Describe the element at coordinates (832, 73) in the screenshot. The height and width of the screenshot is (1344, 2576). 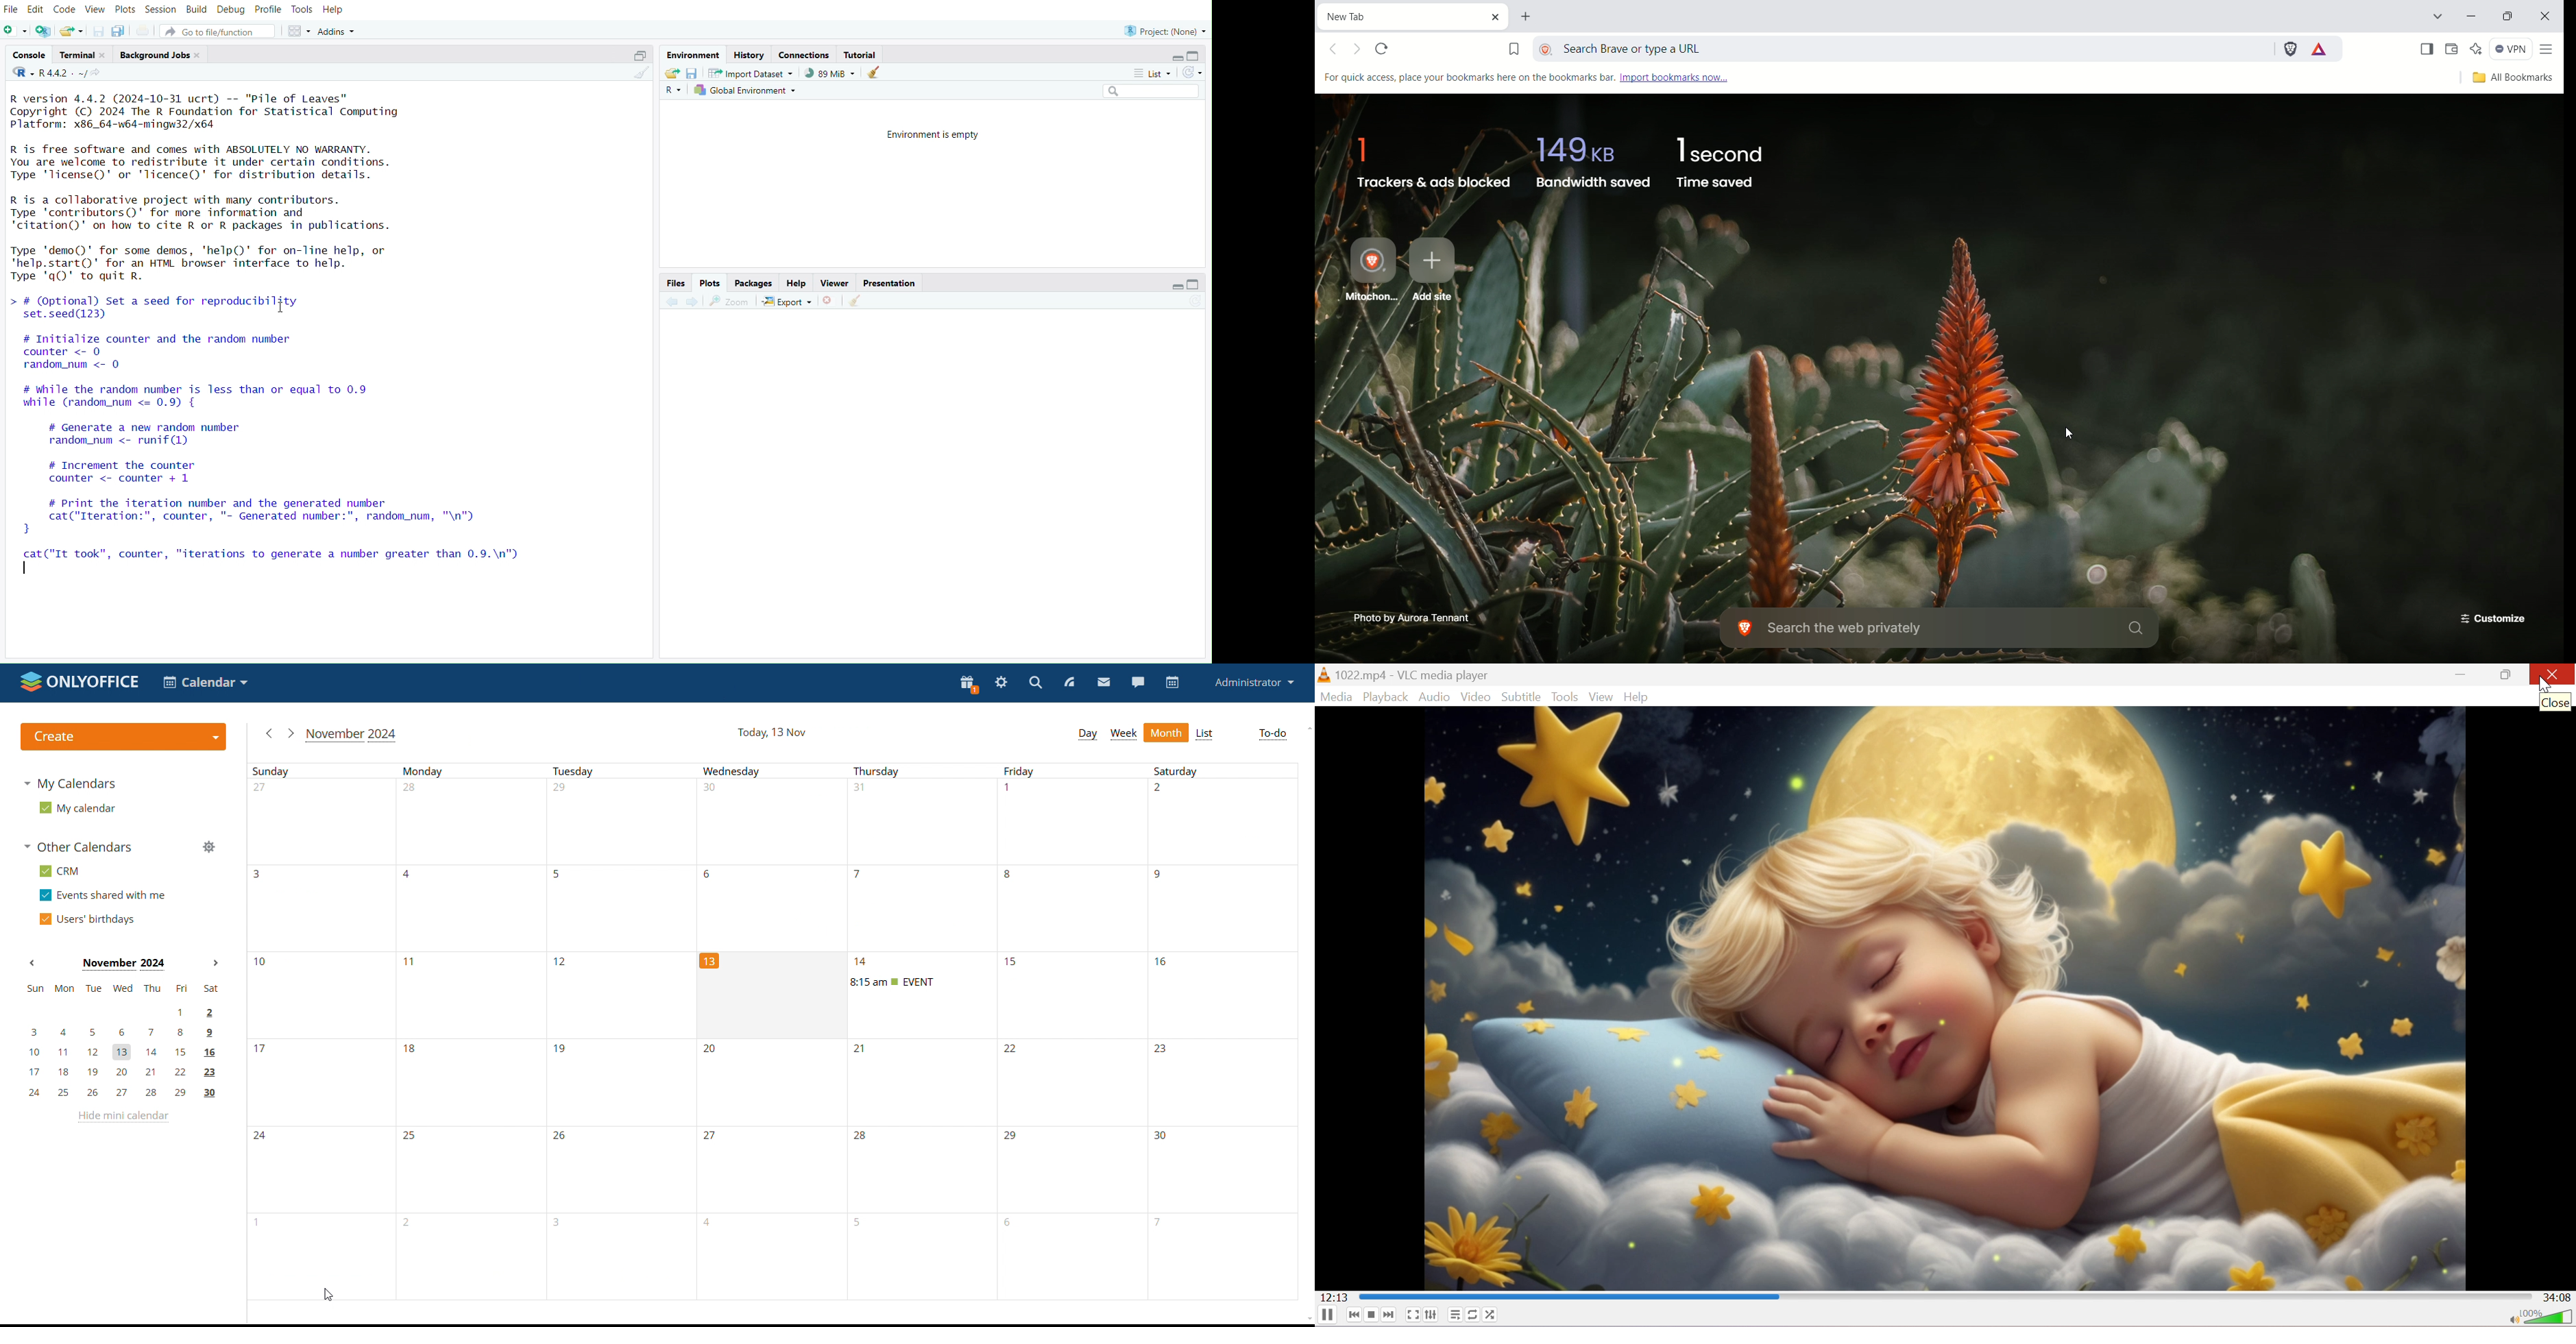
I see `89kib used by R session (Source: Windows System)` at that location.